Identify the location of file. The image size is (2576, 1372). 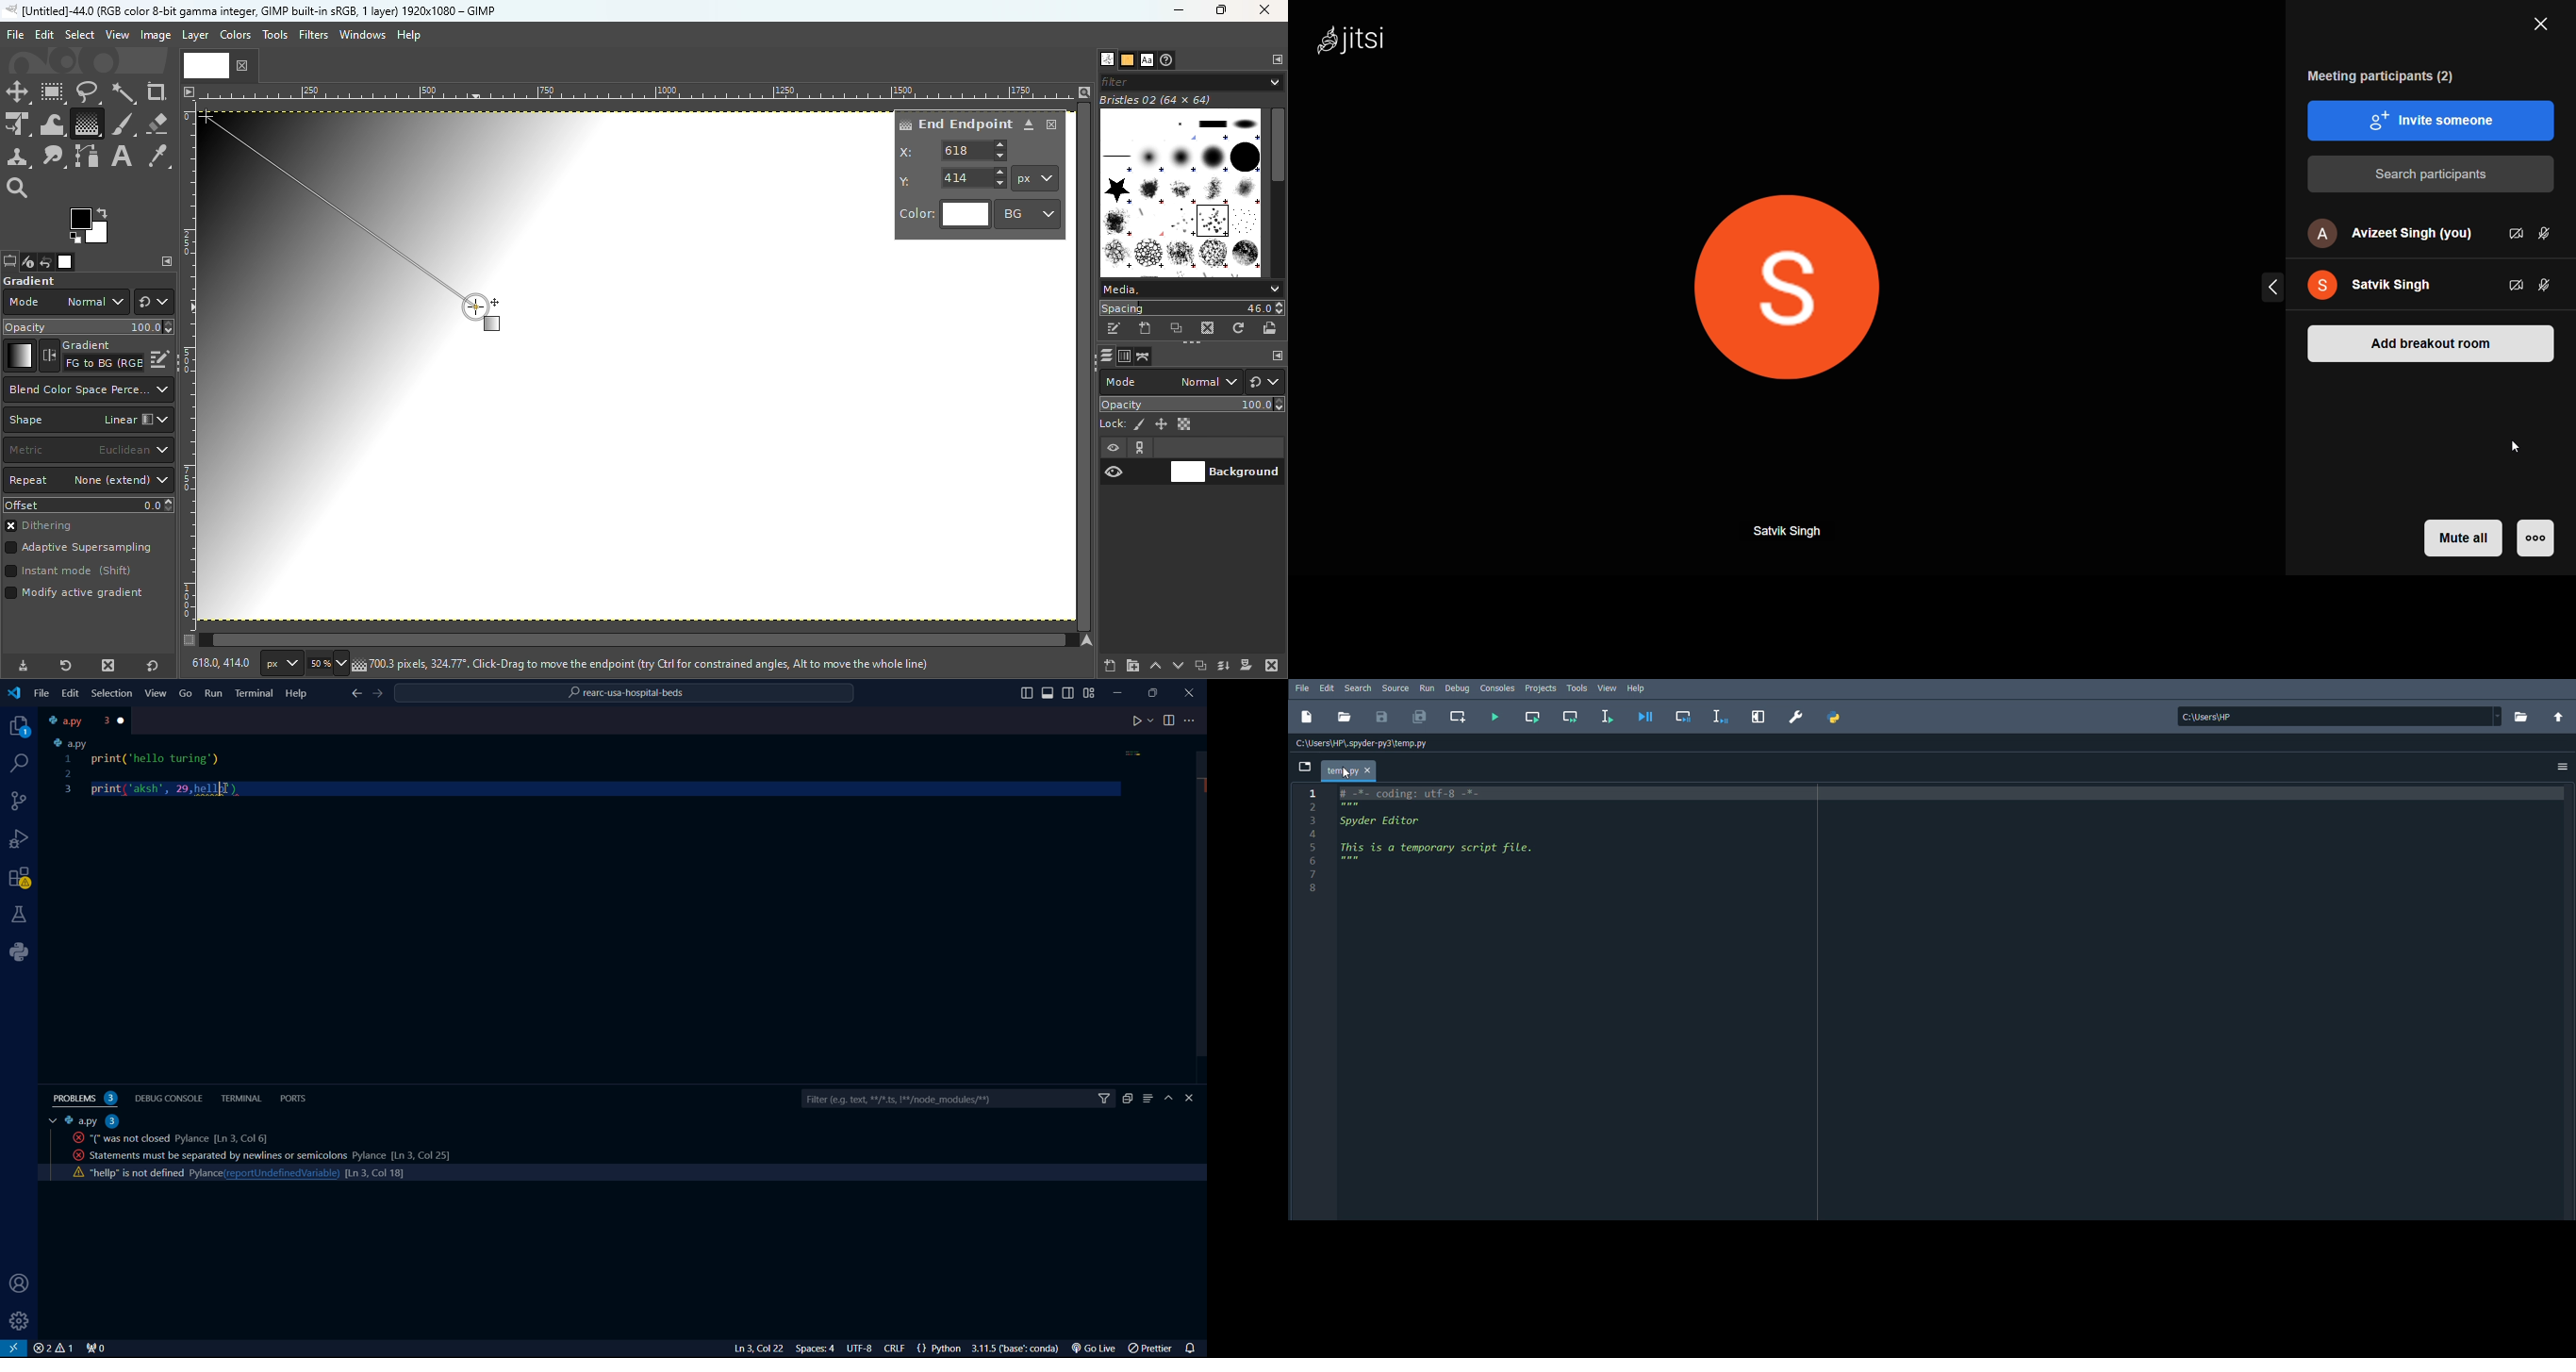
(41, 693).